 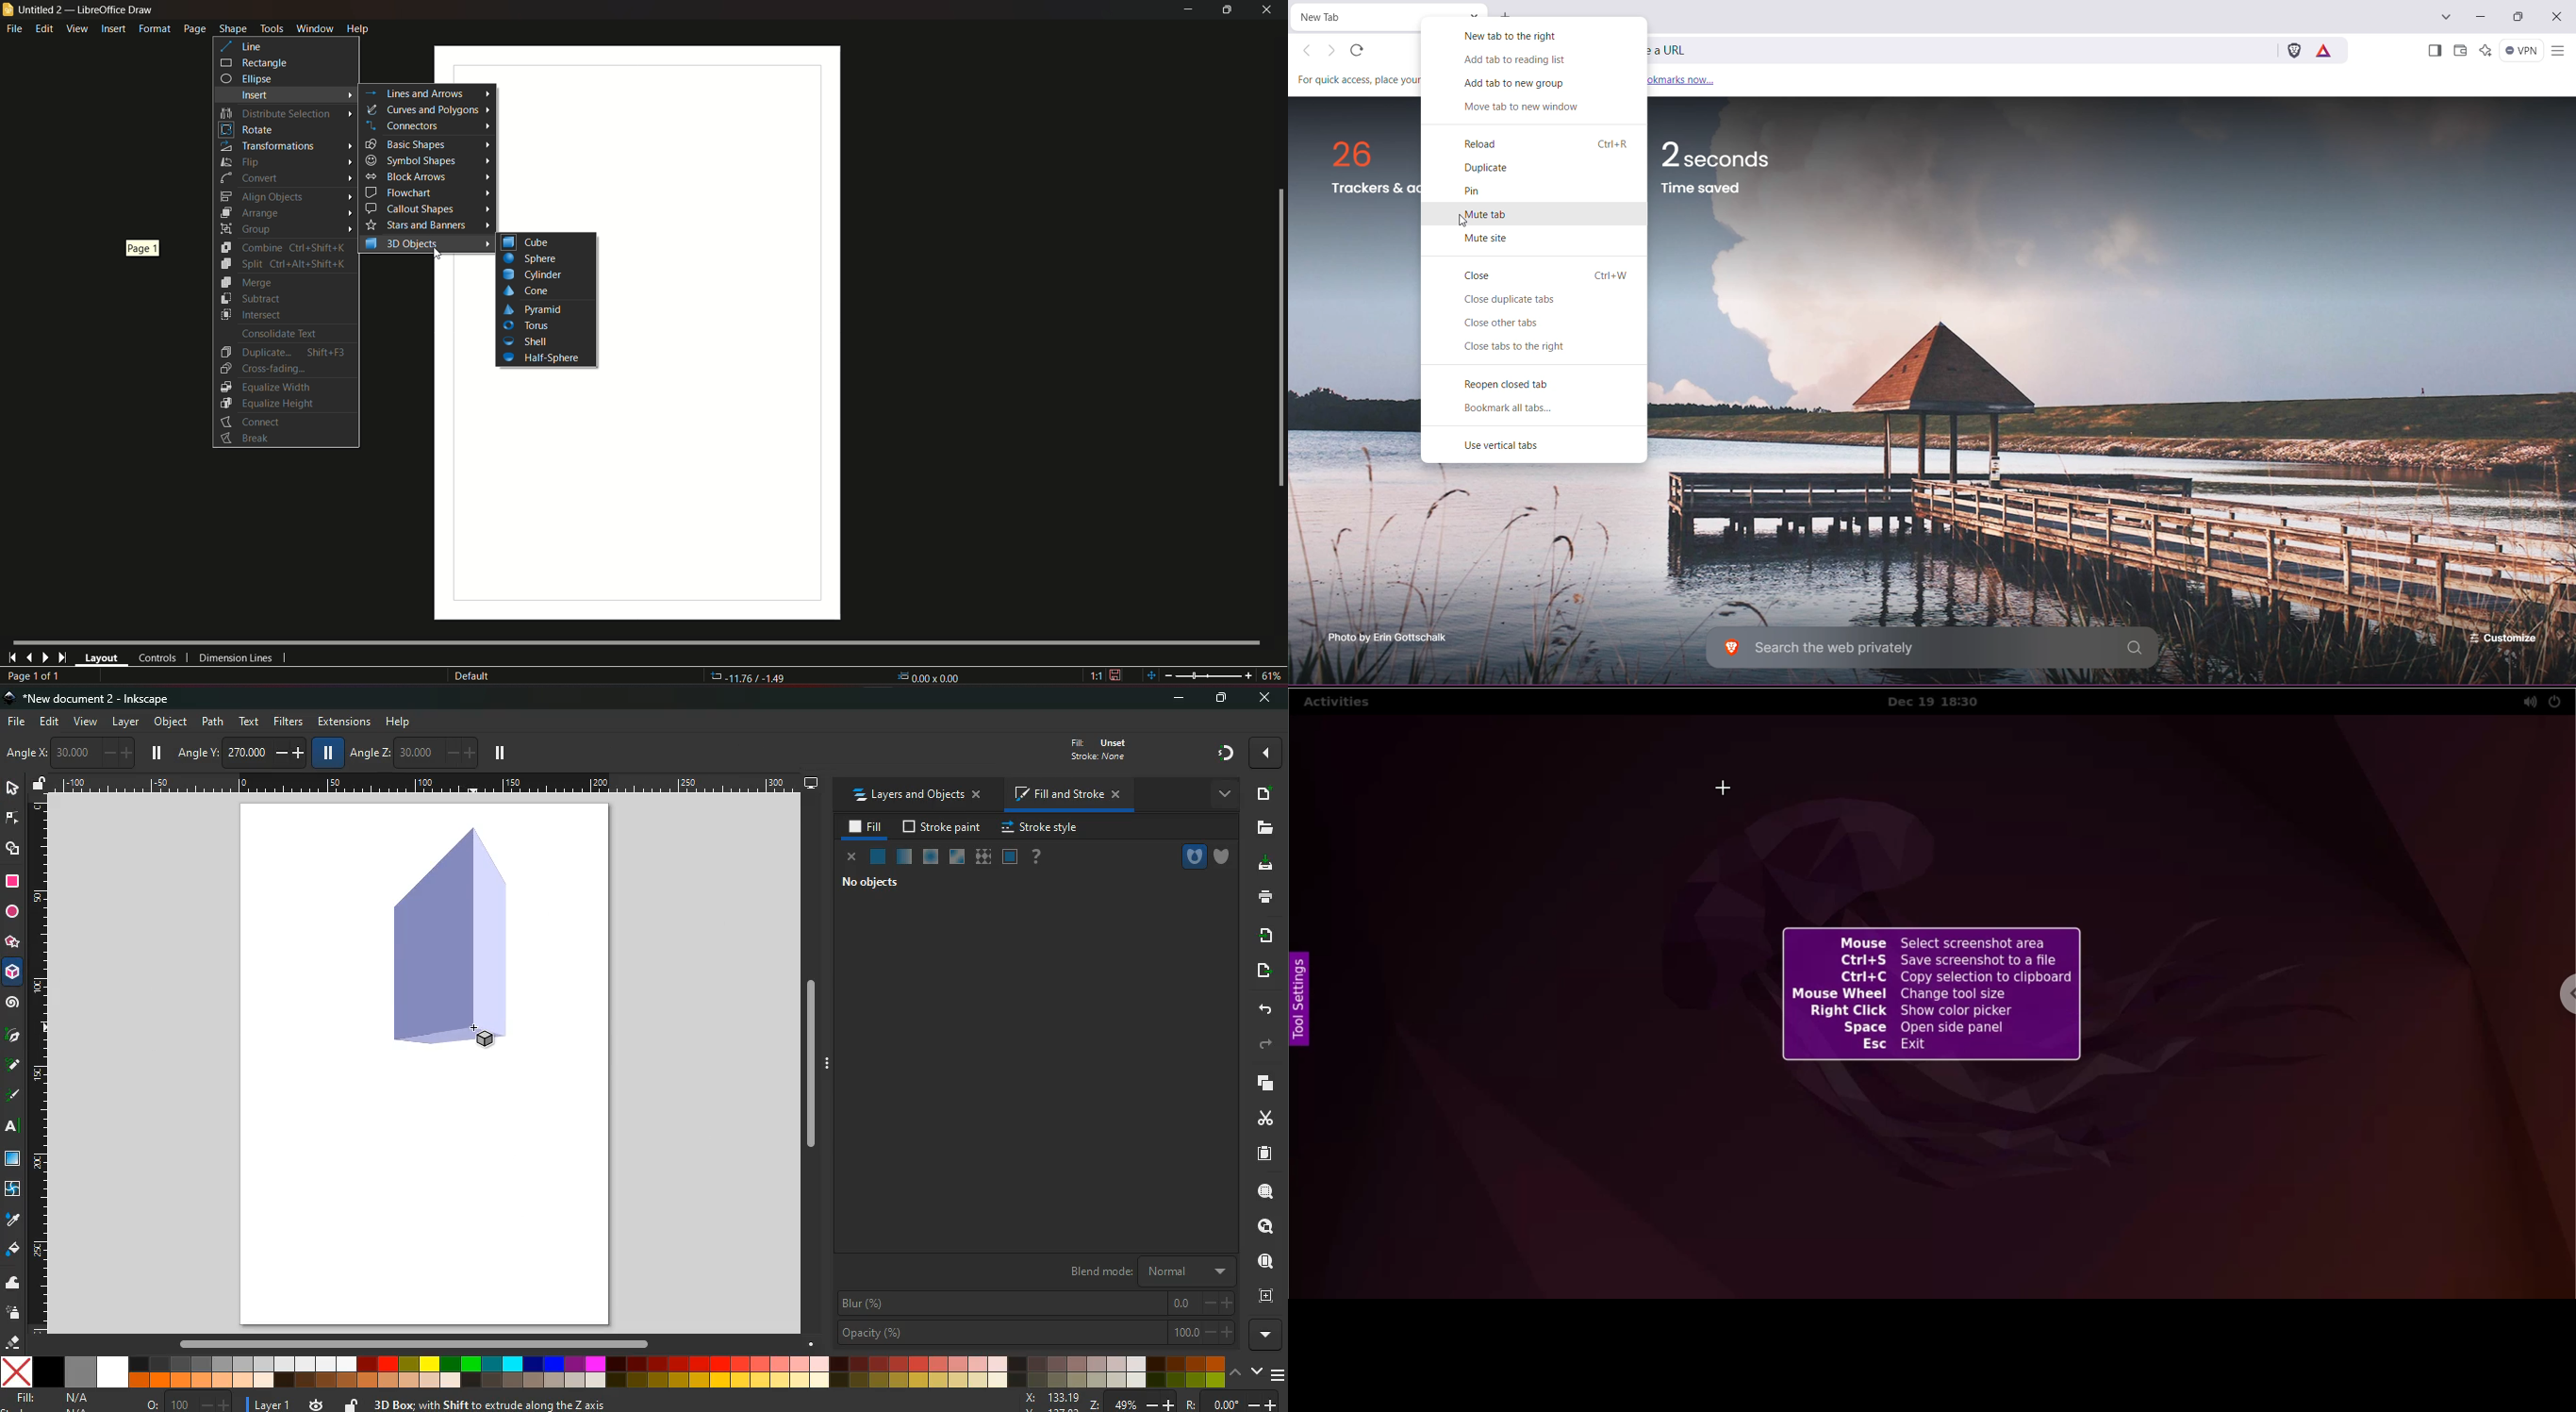 I want to click on Arrow, so click(x=486, y=160).